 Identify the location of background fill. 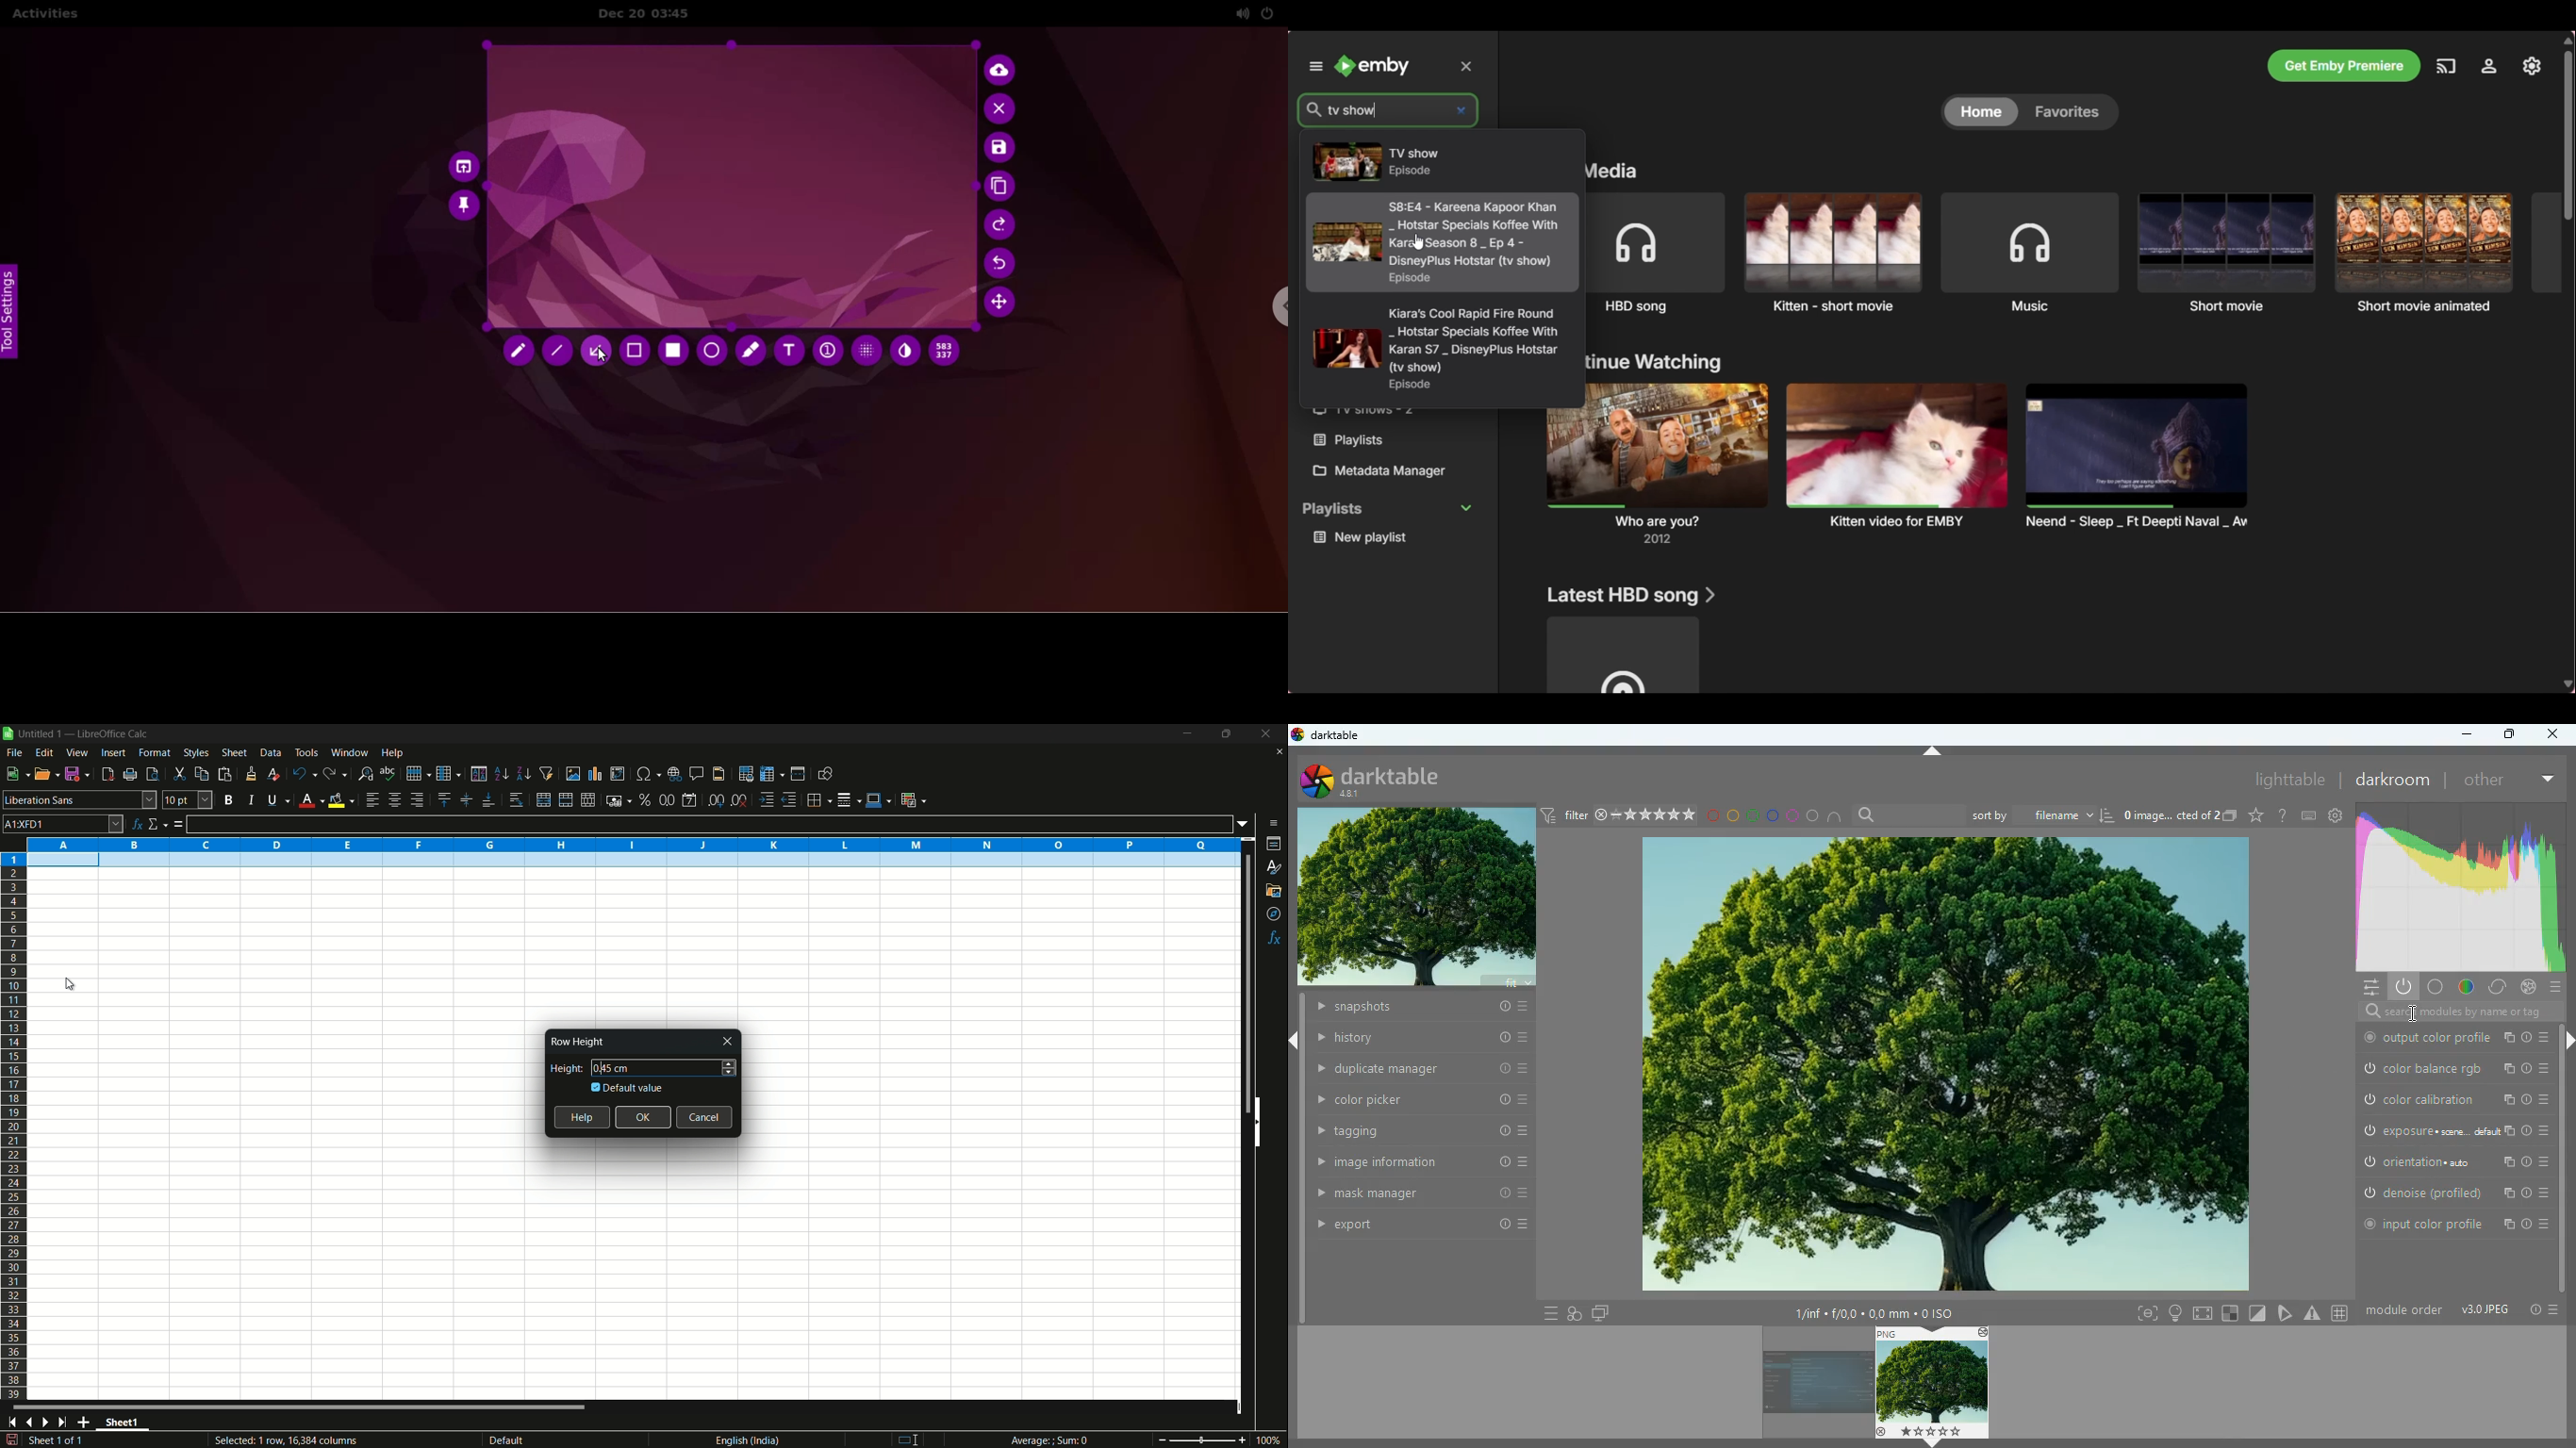
(341, 800).